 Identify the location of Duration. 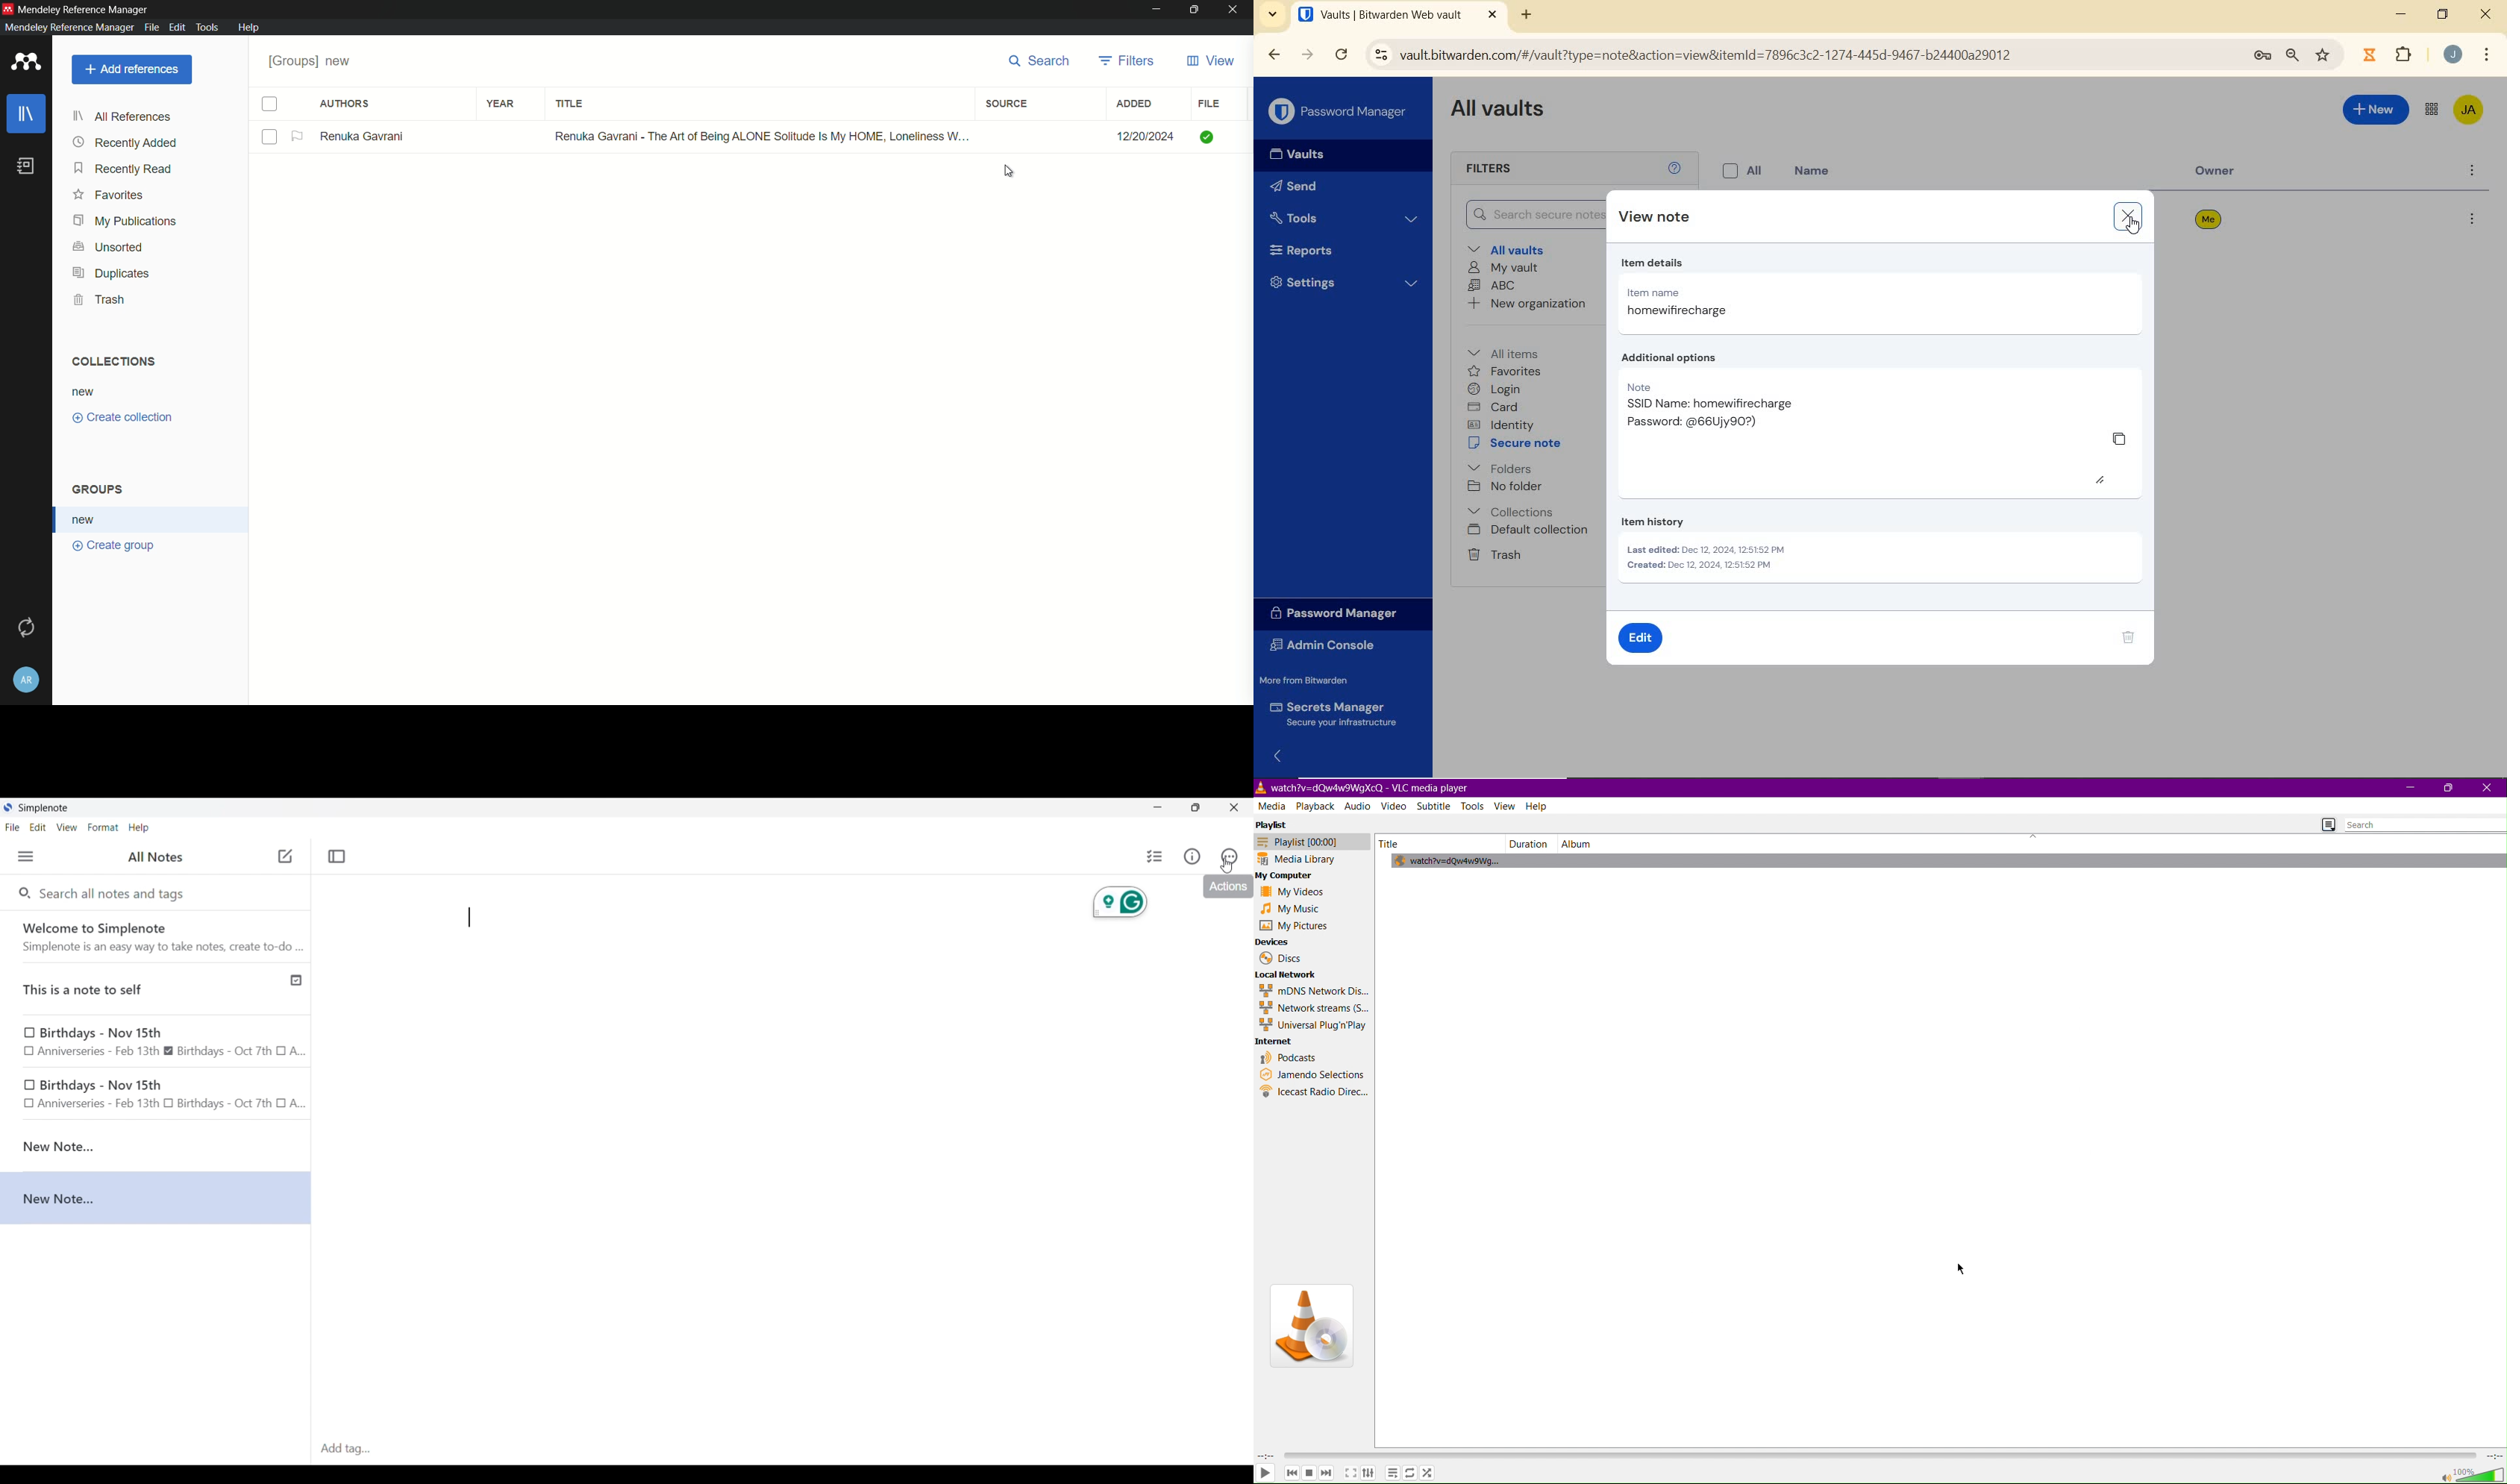
(1531, 843).